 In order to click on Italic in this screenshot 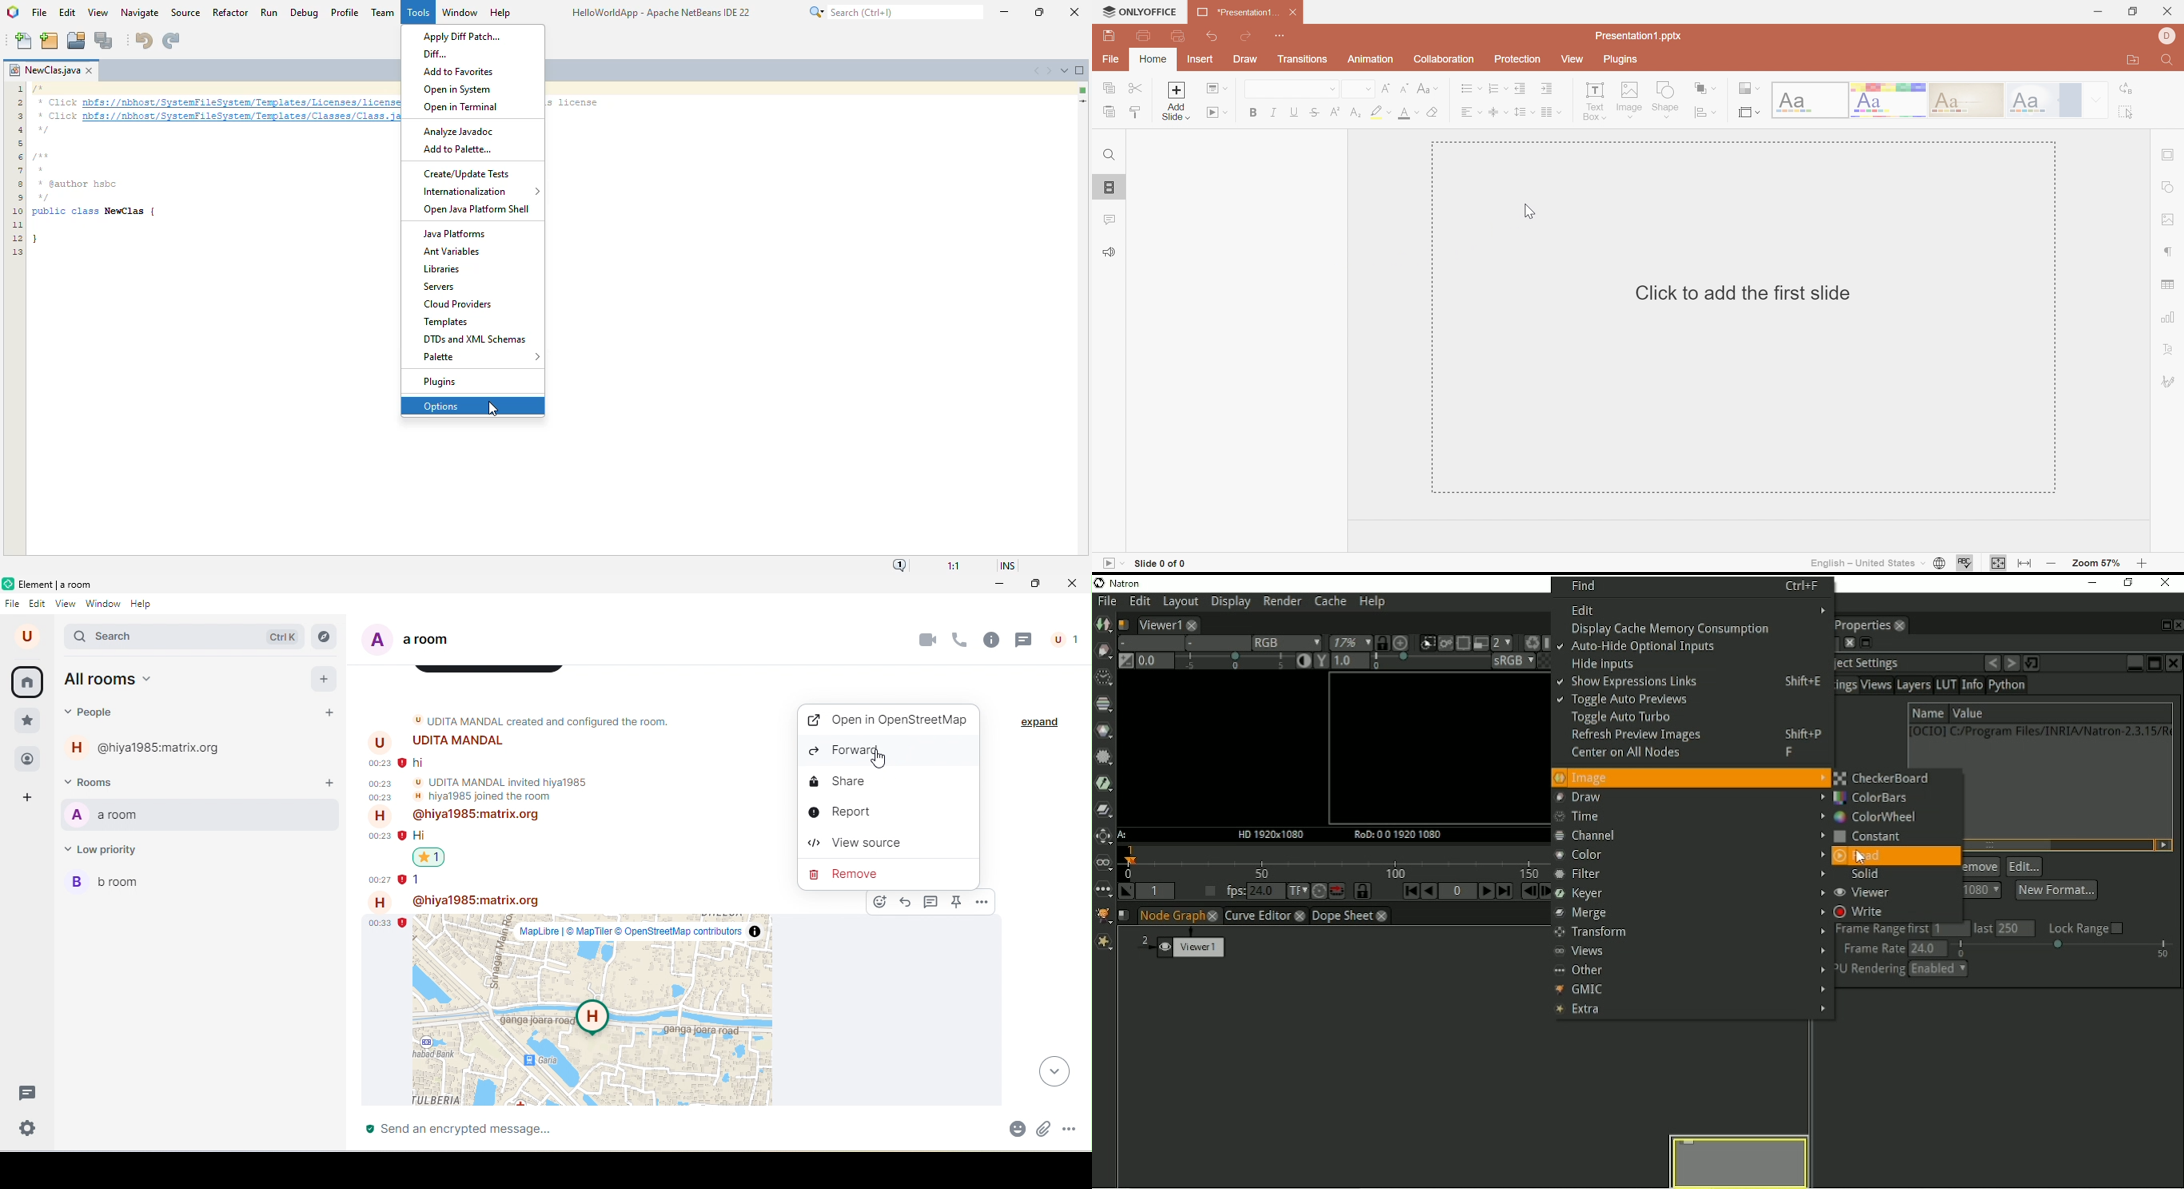, I will do `click(1273, 111)`.